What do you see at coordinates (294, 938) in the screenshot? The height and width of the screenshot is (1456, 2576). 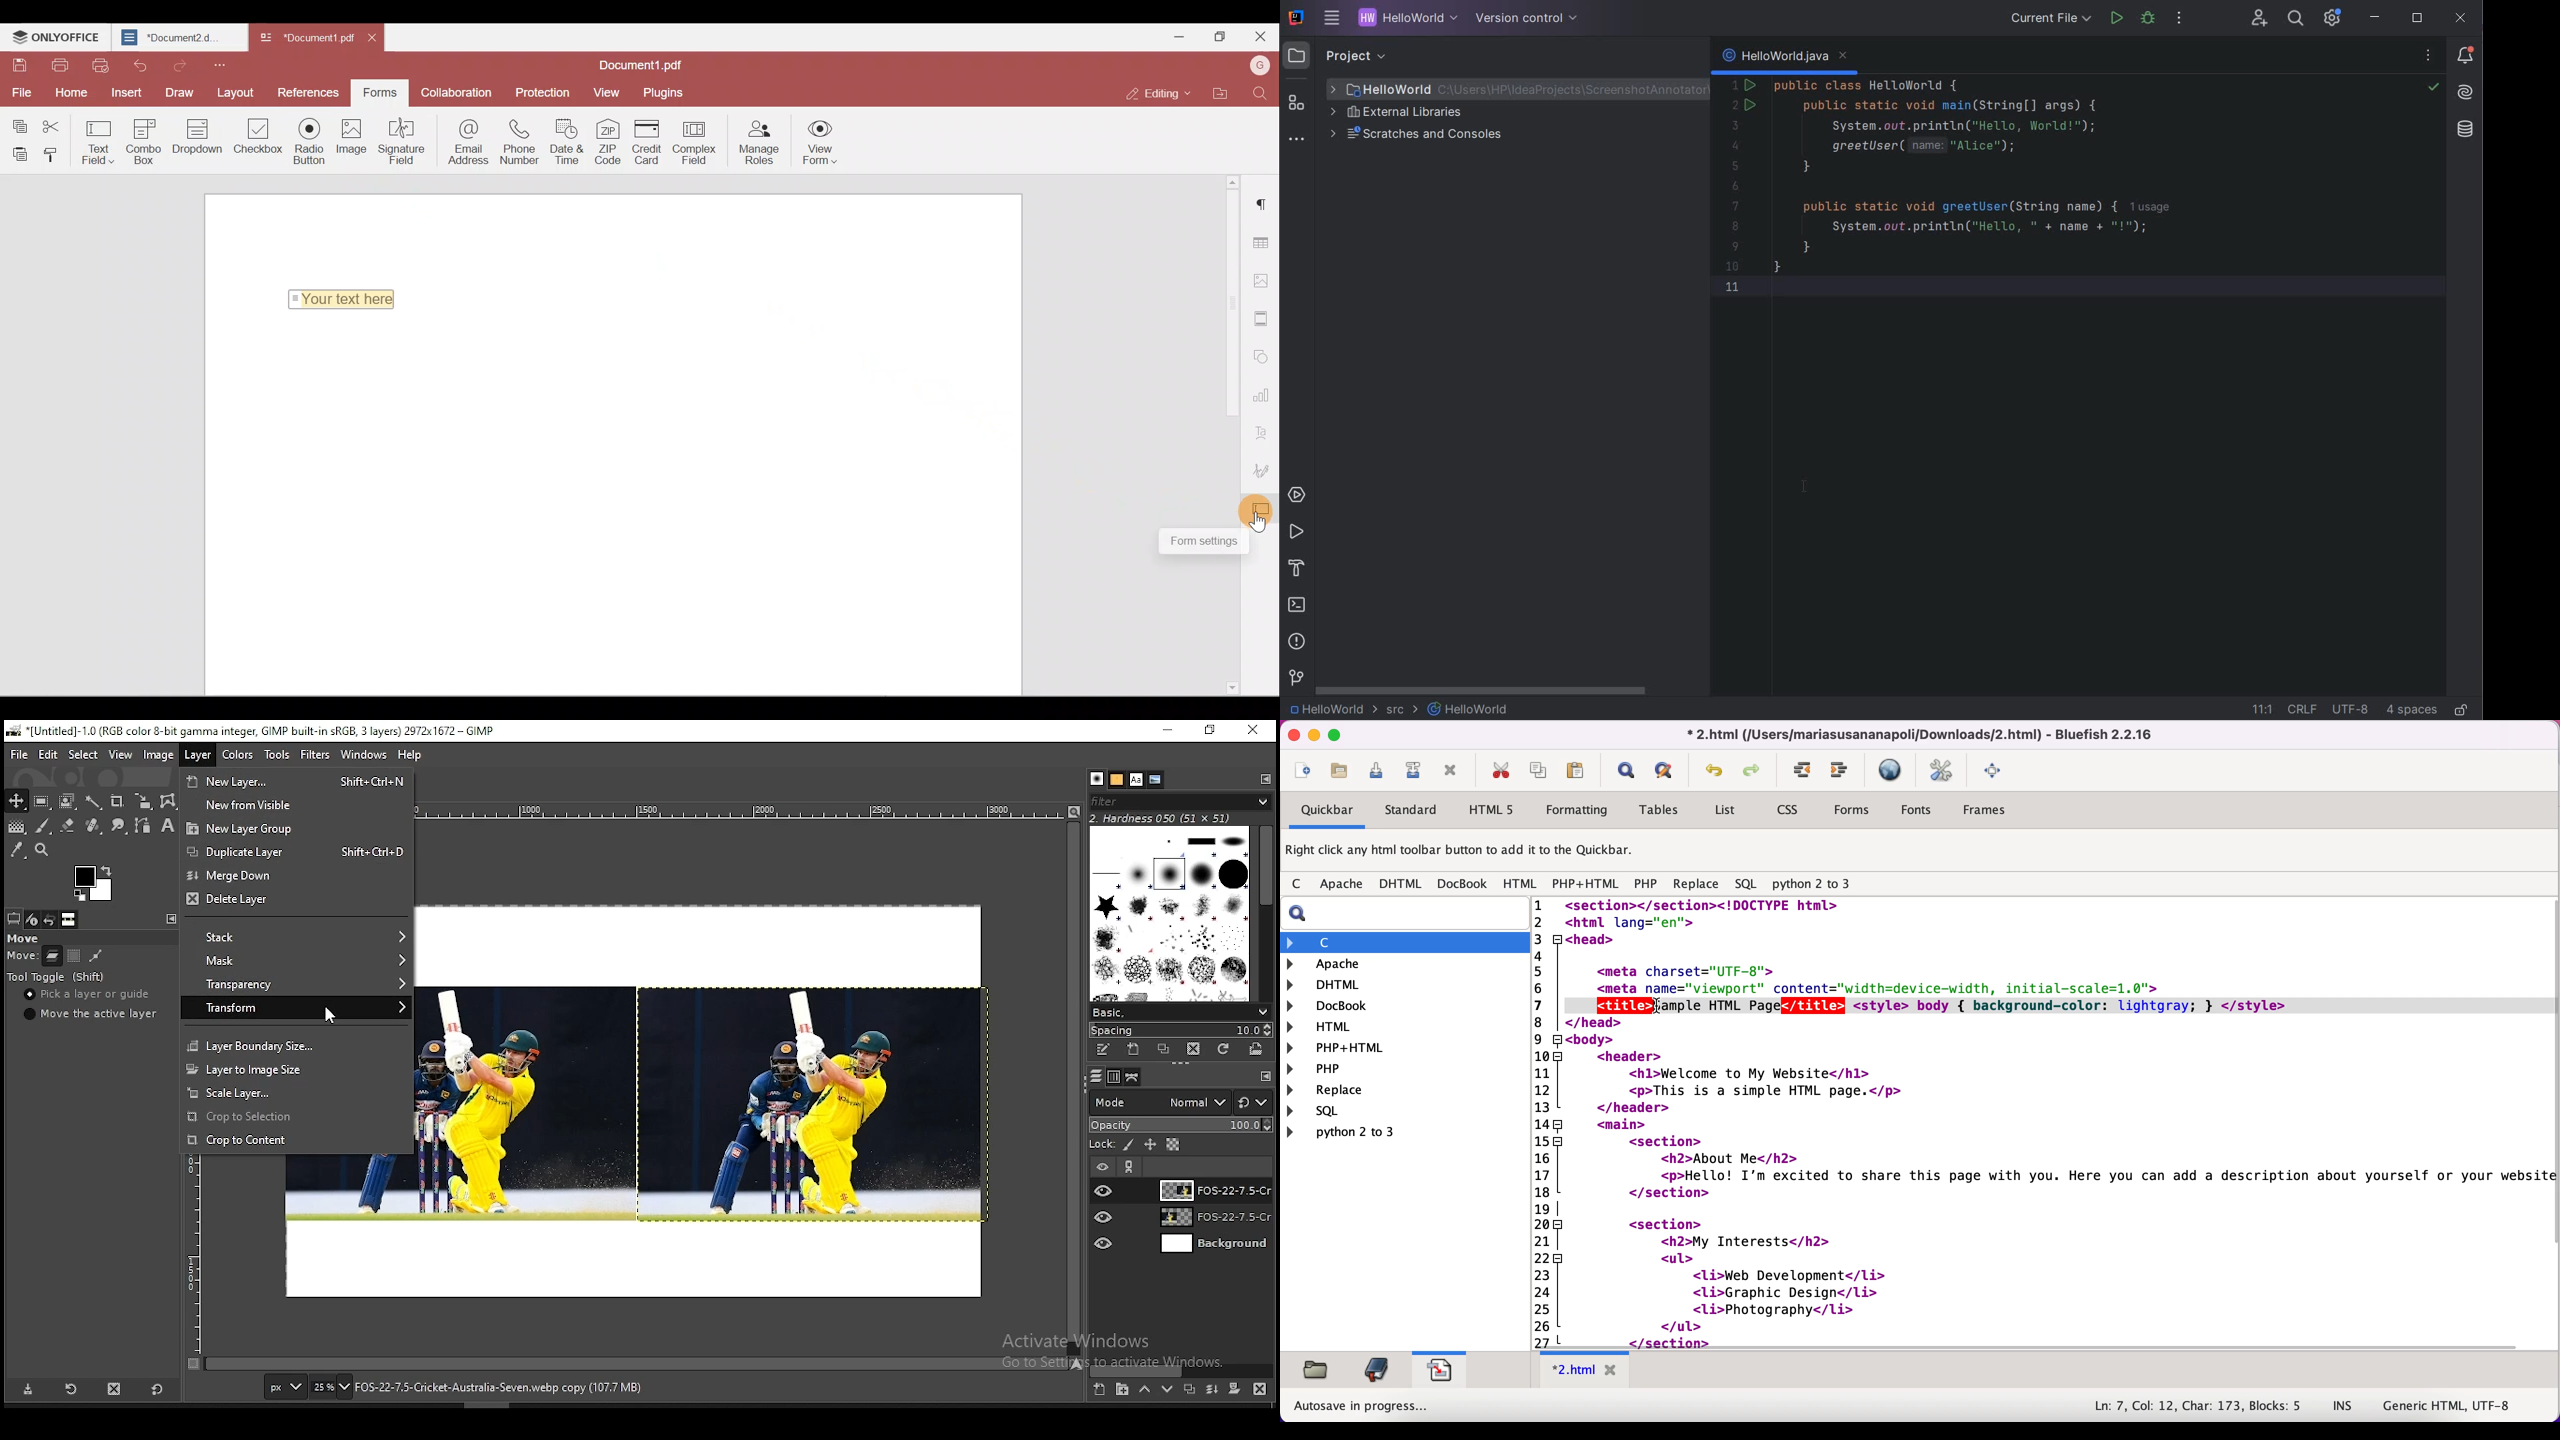 I see `stack` at bounding box center [294, 938].